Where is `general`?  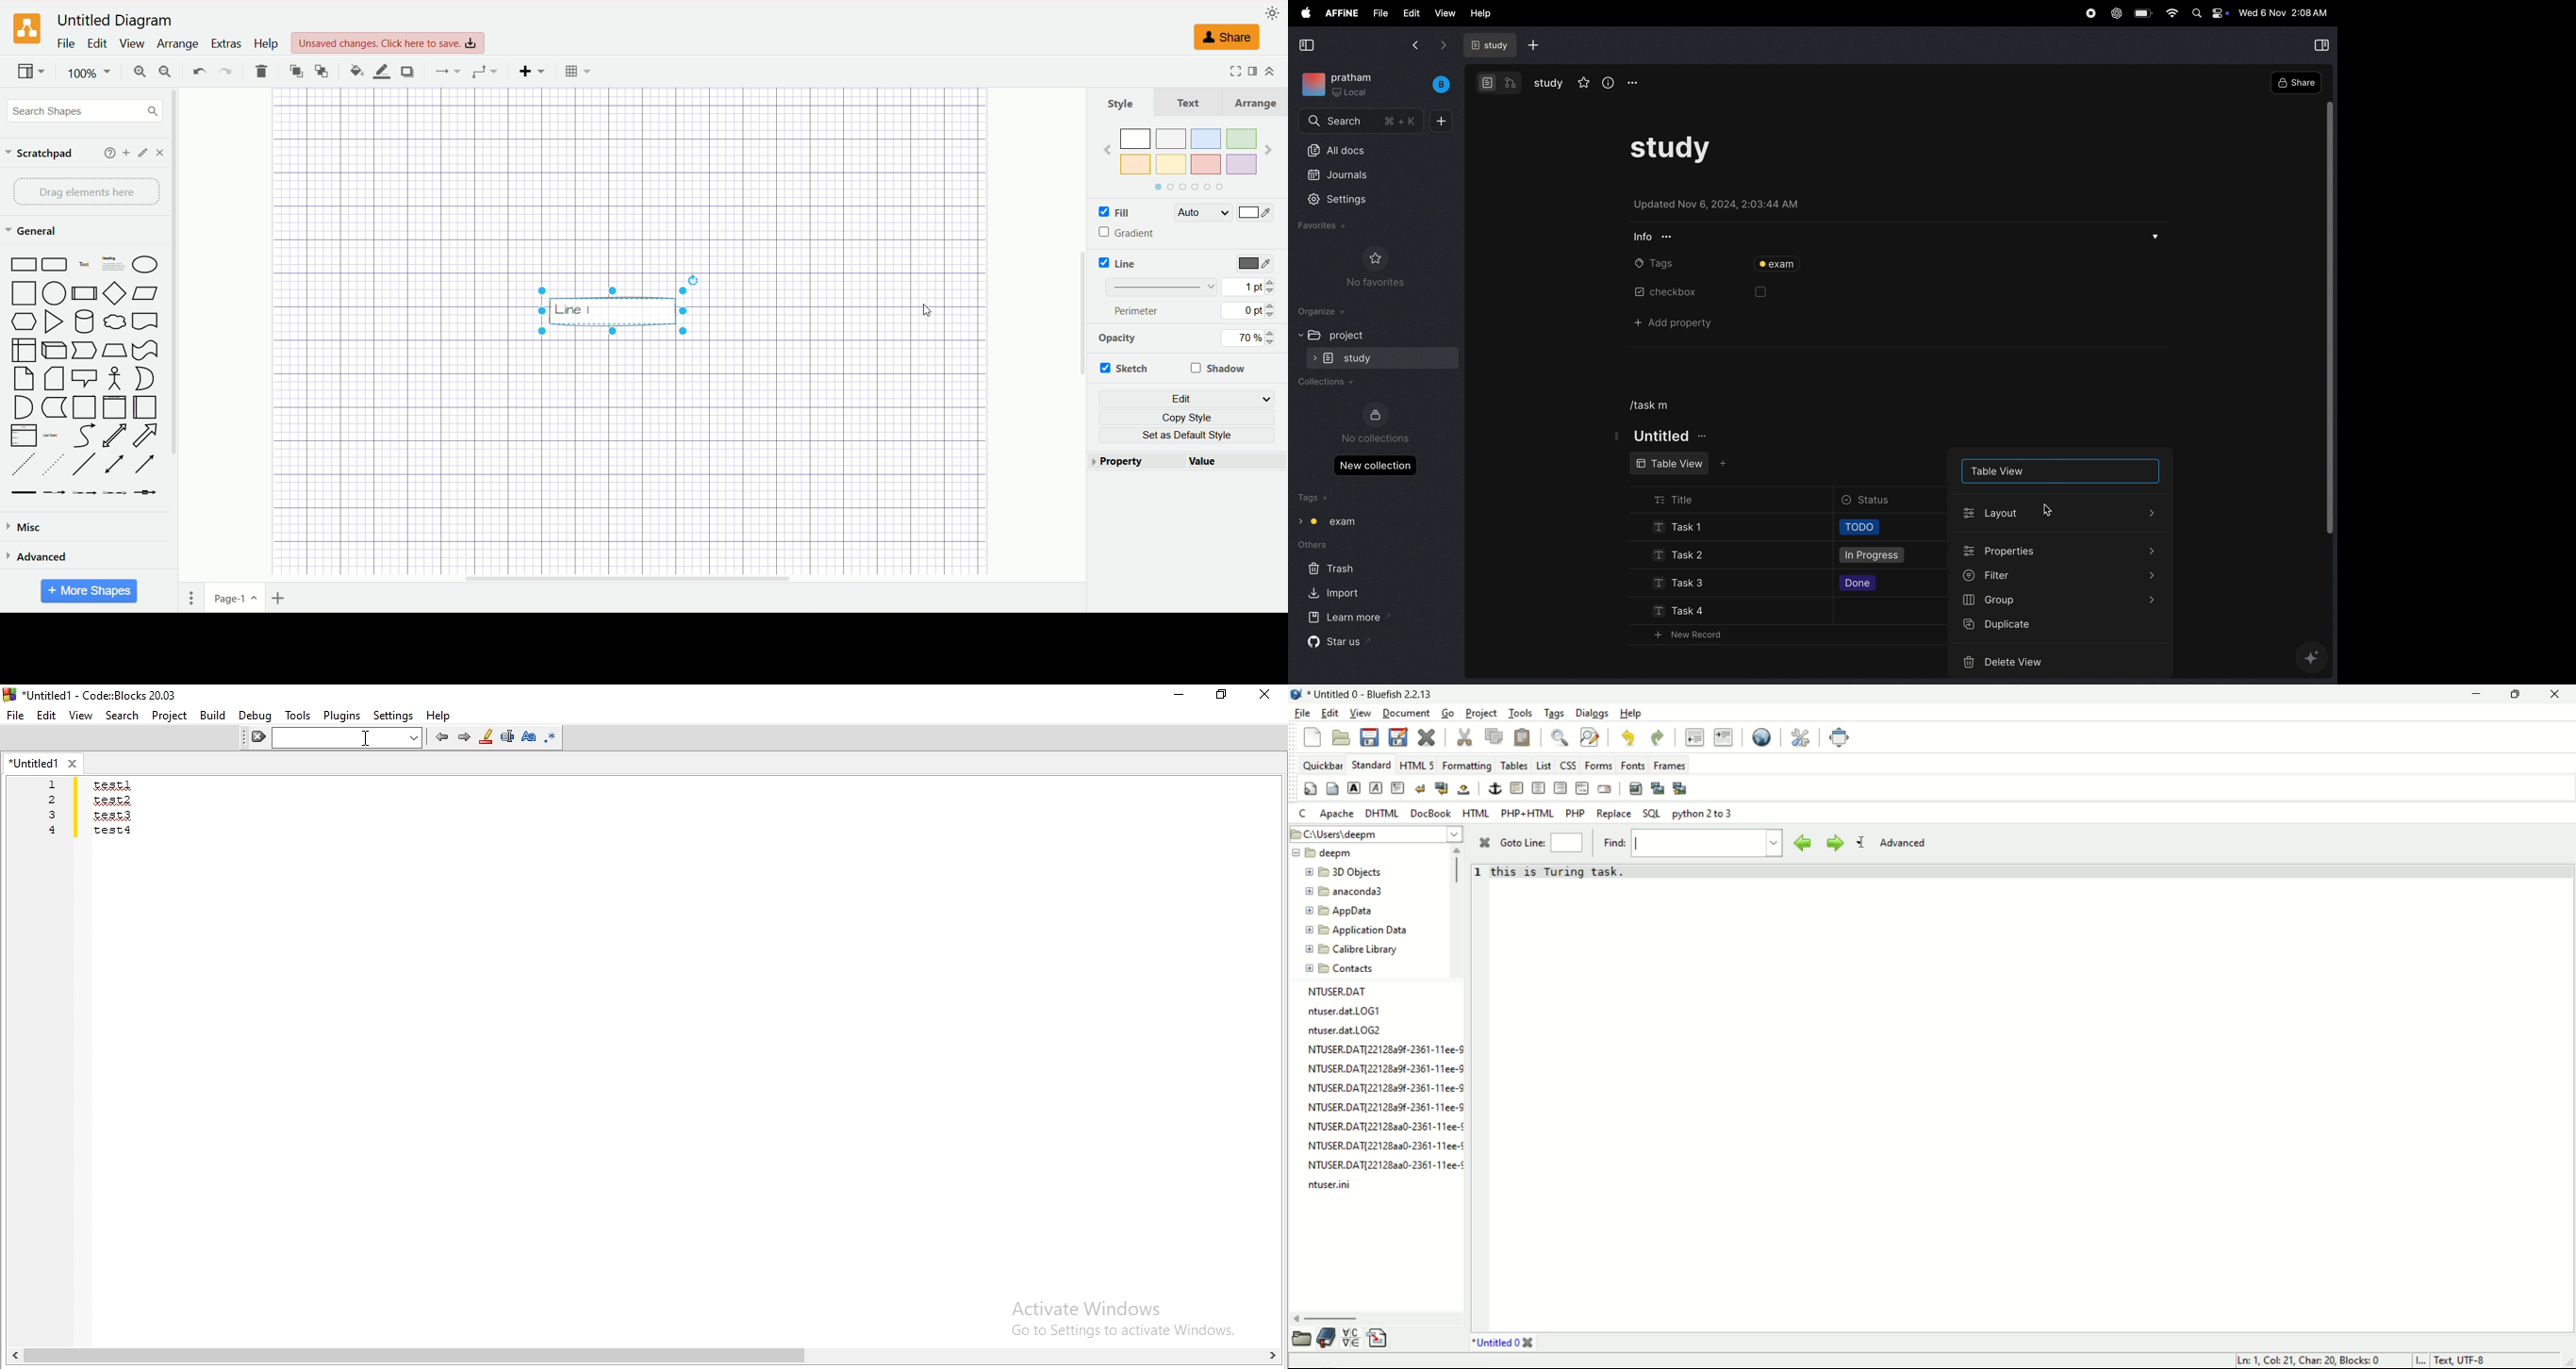
general is located at coordinates (33, 230).